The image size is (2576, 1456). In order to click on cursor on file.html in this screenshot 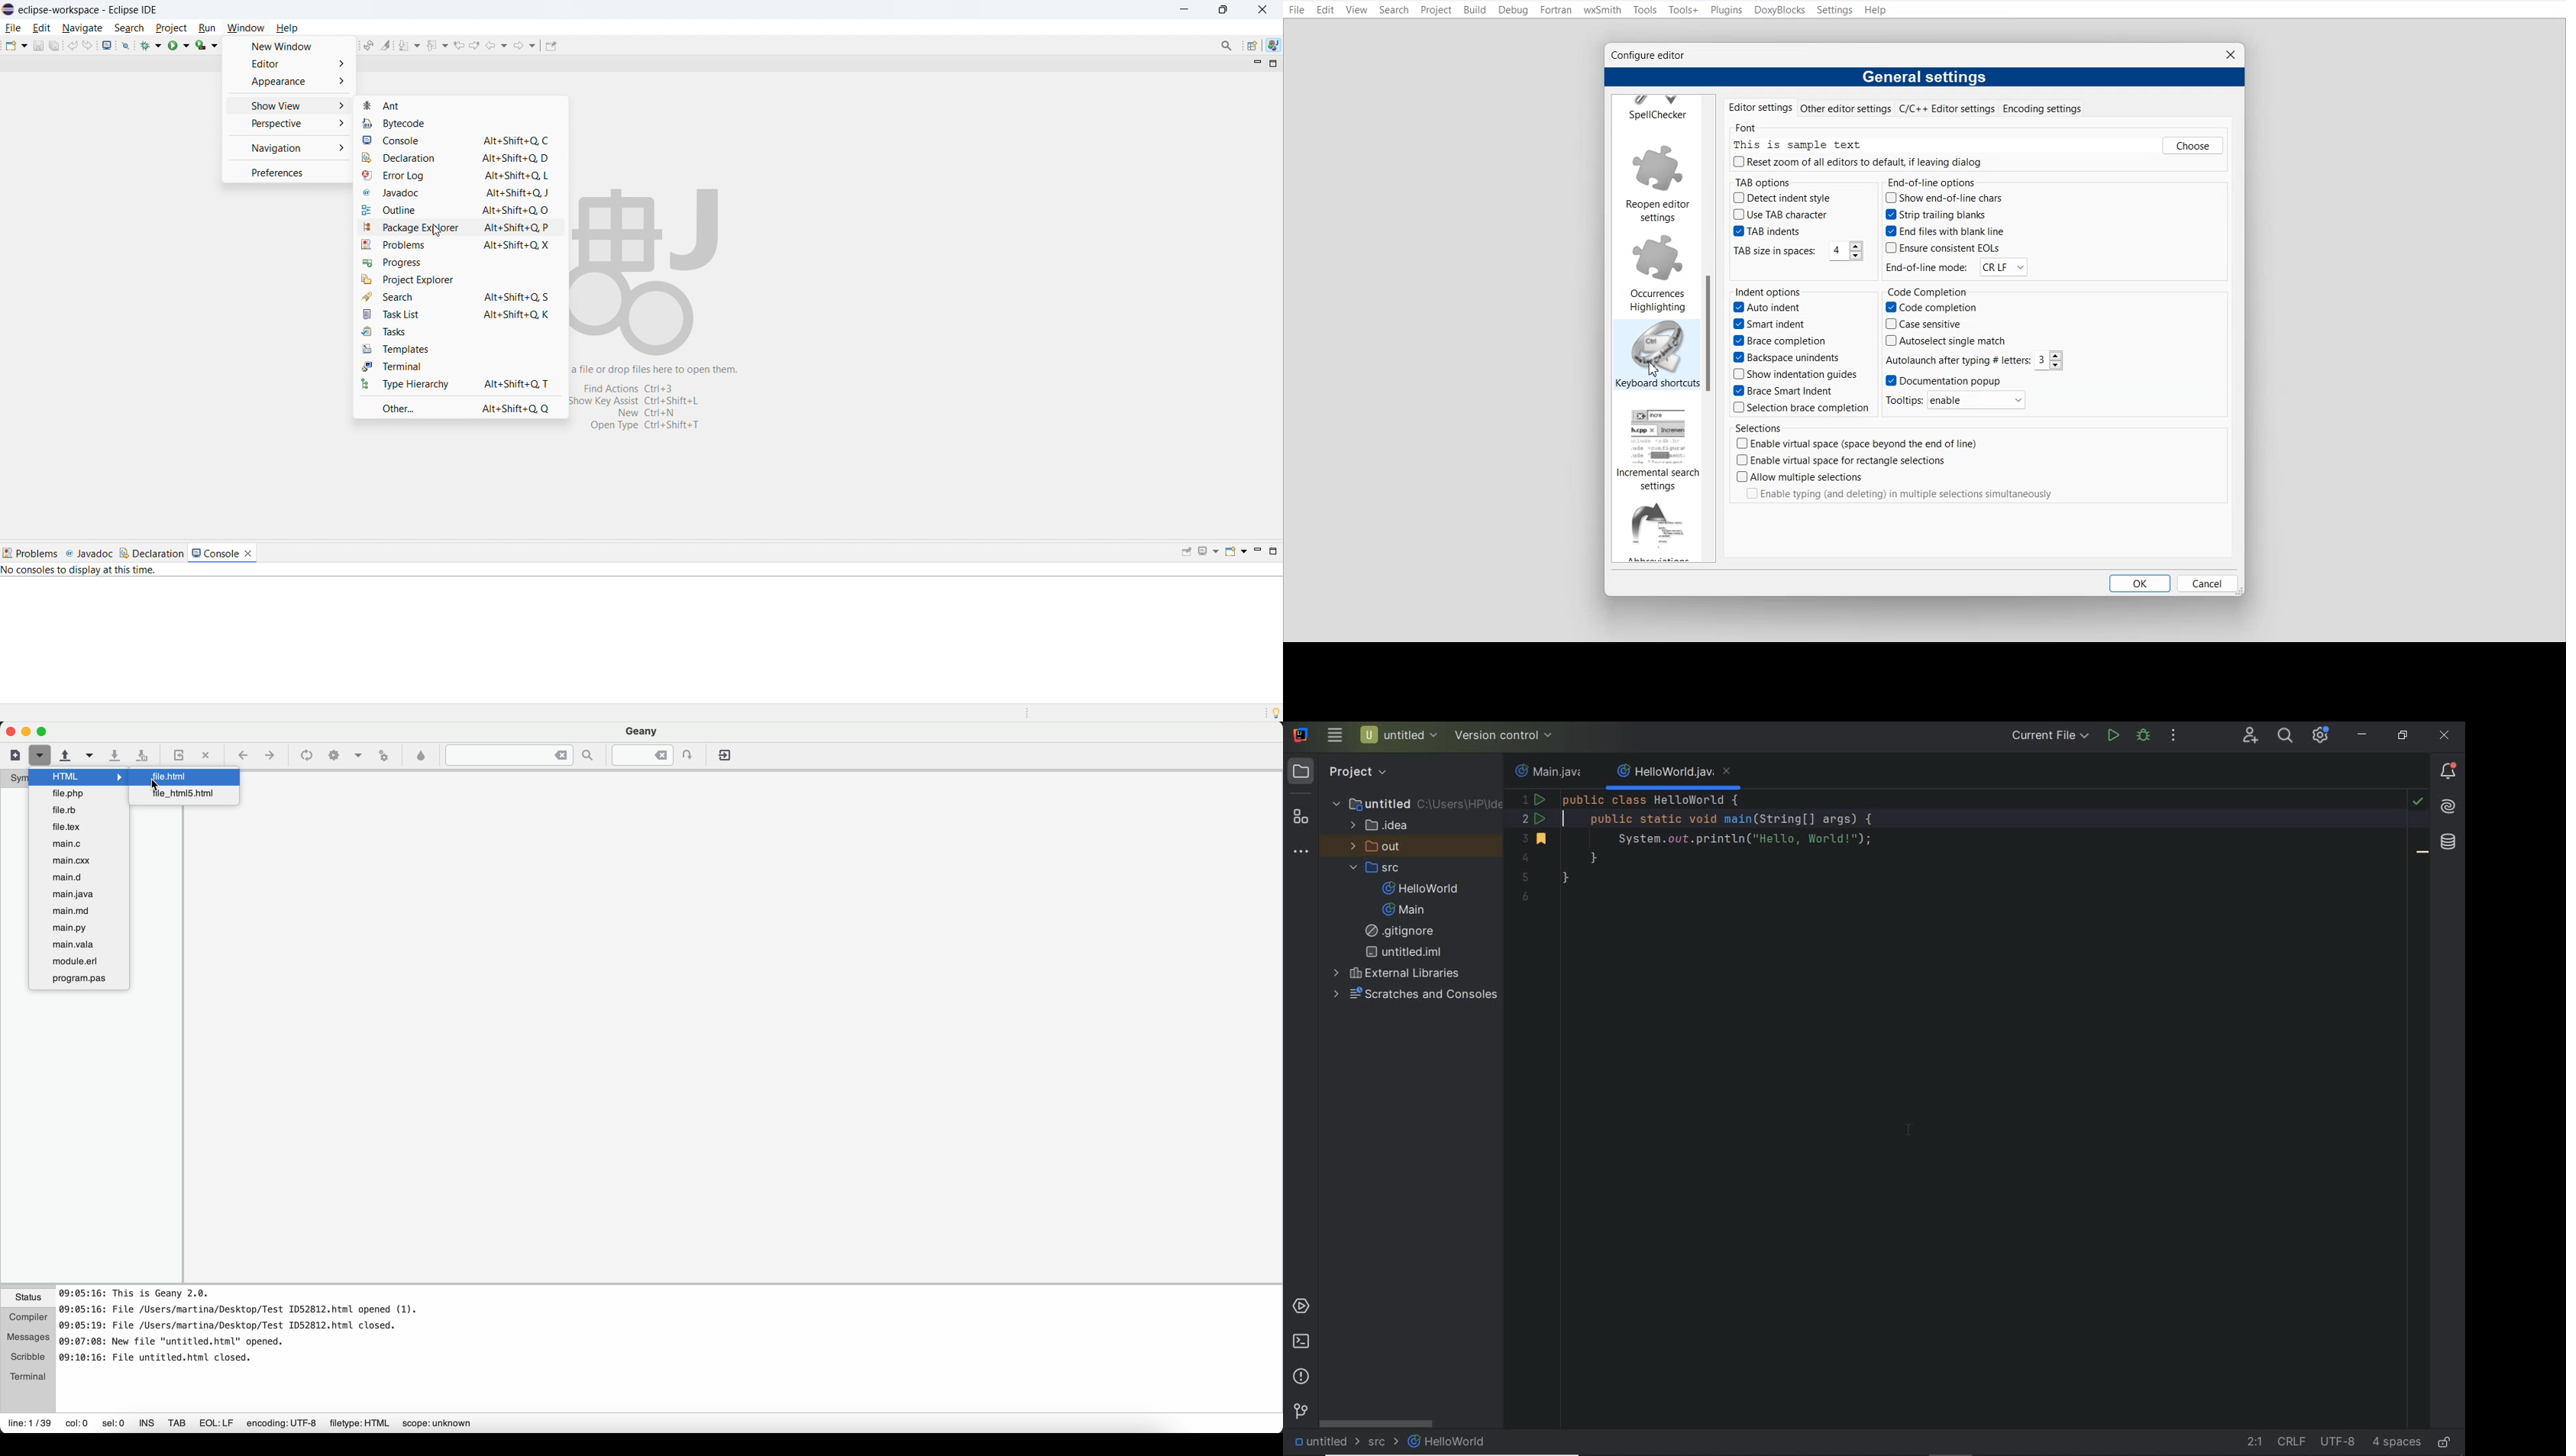, I will do `click(184, 776)`.